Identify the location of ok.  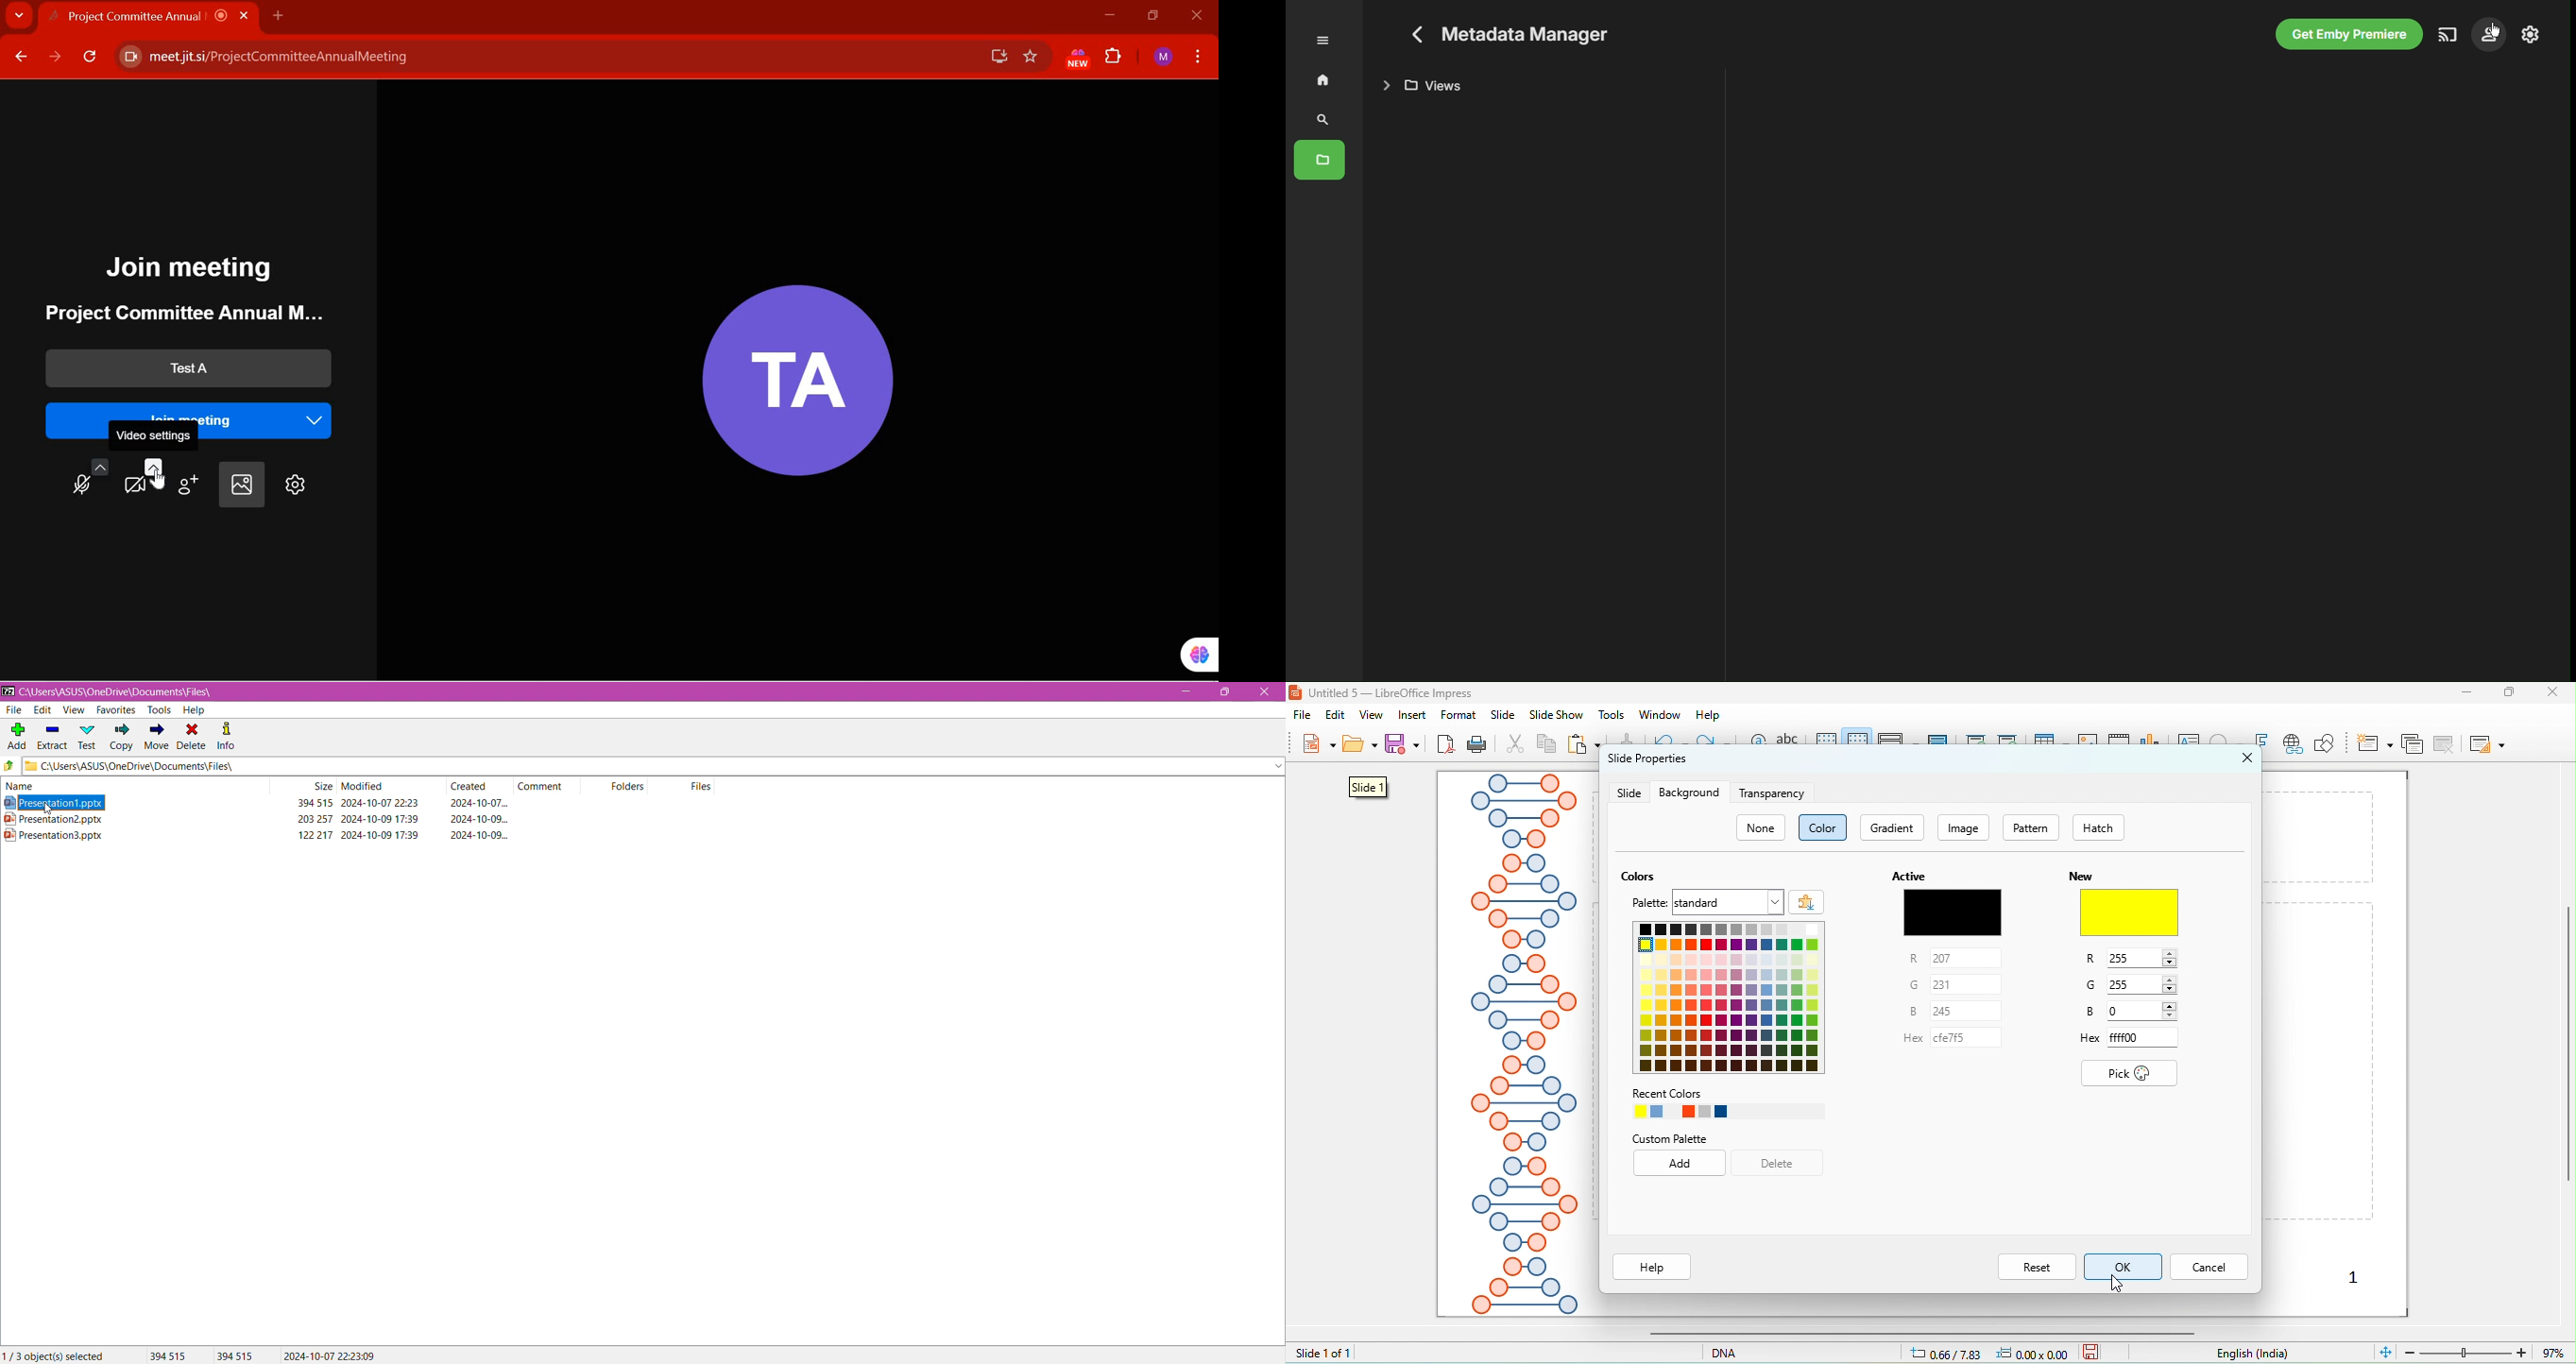
(2124, 1264).